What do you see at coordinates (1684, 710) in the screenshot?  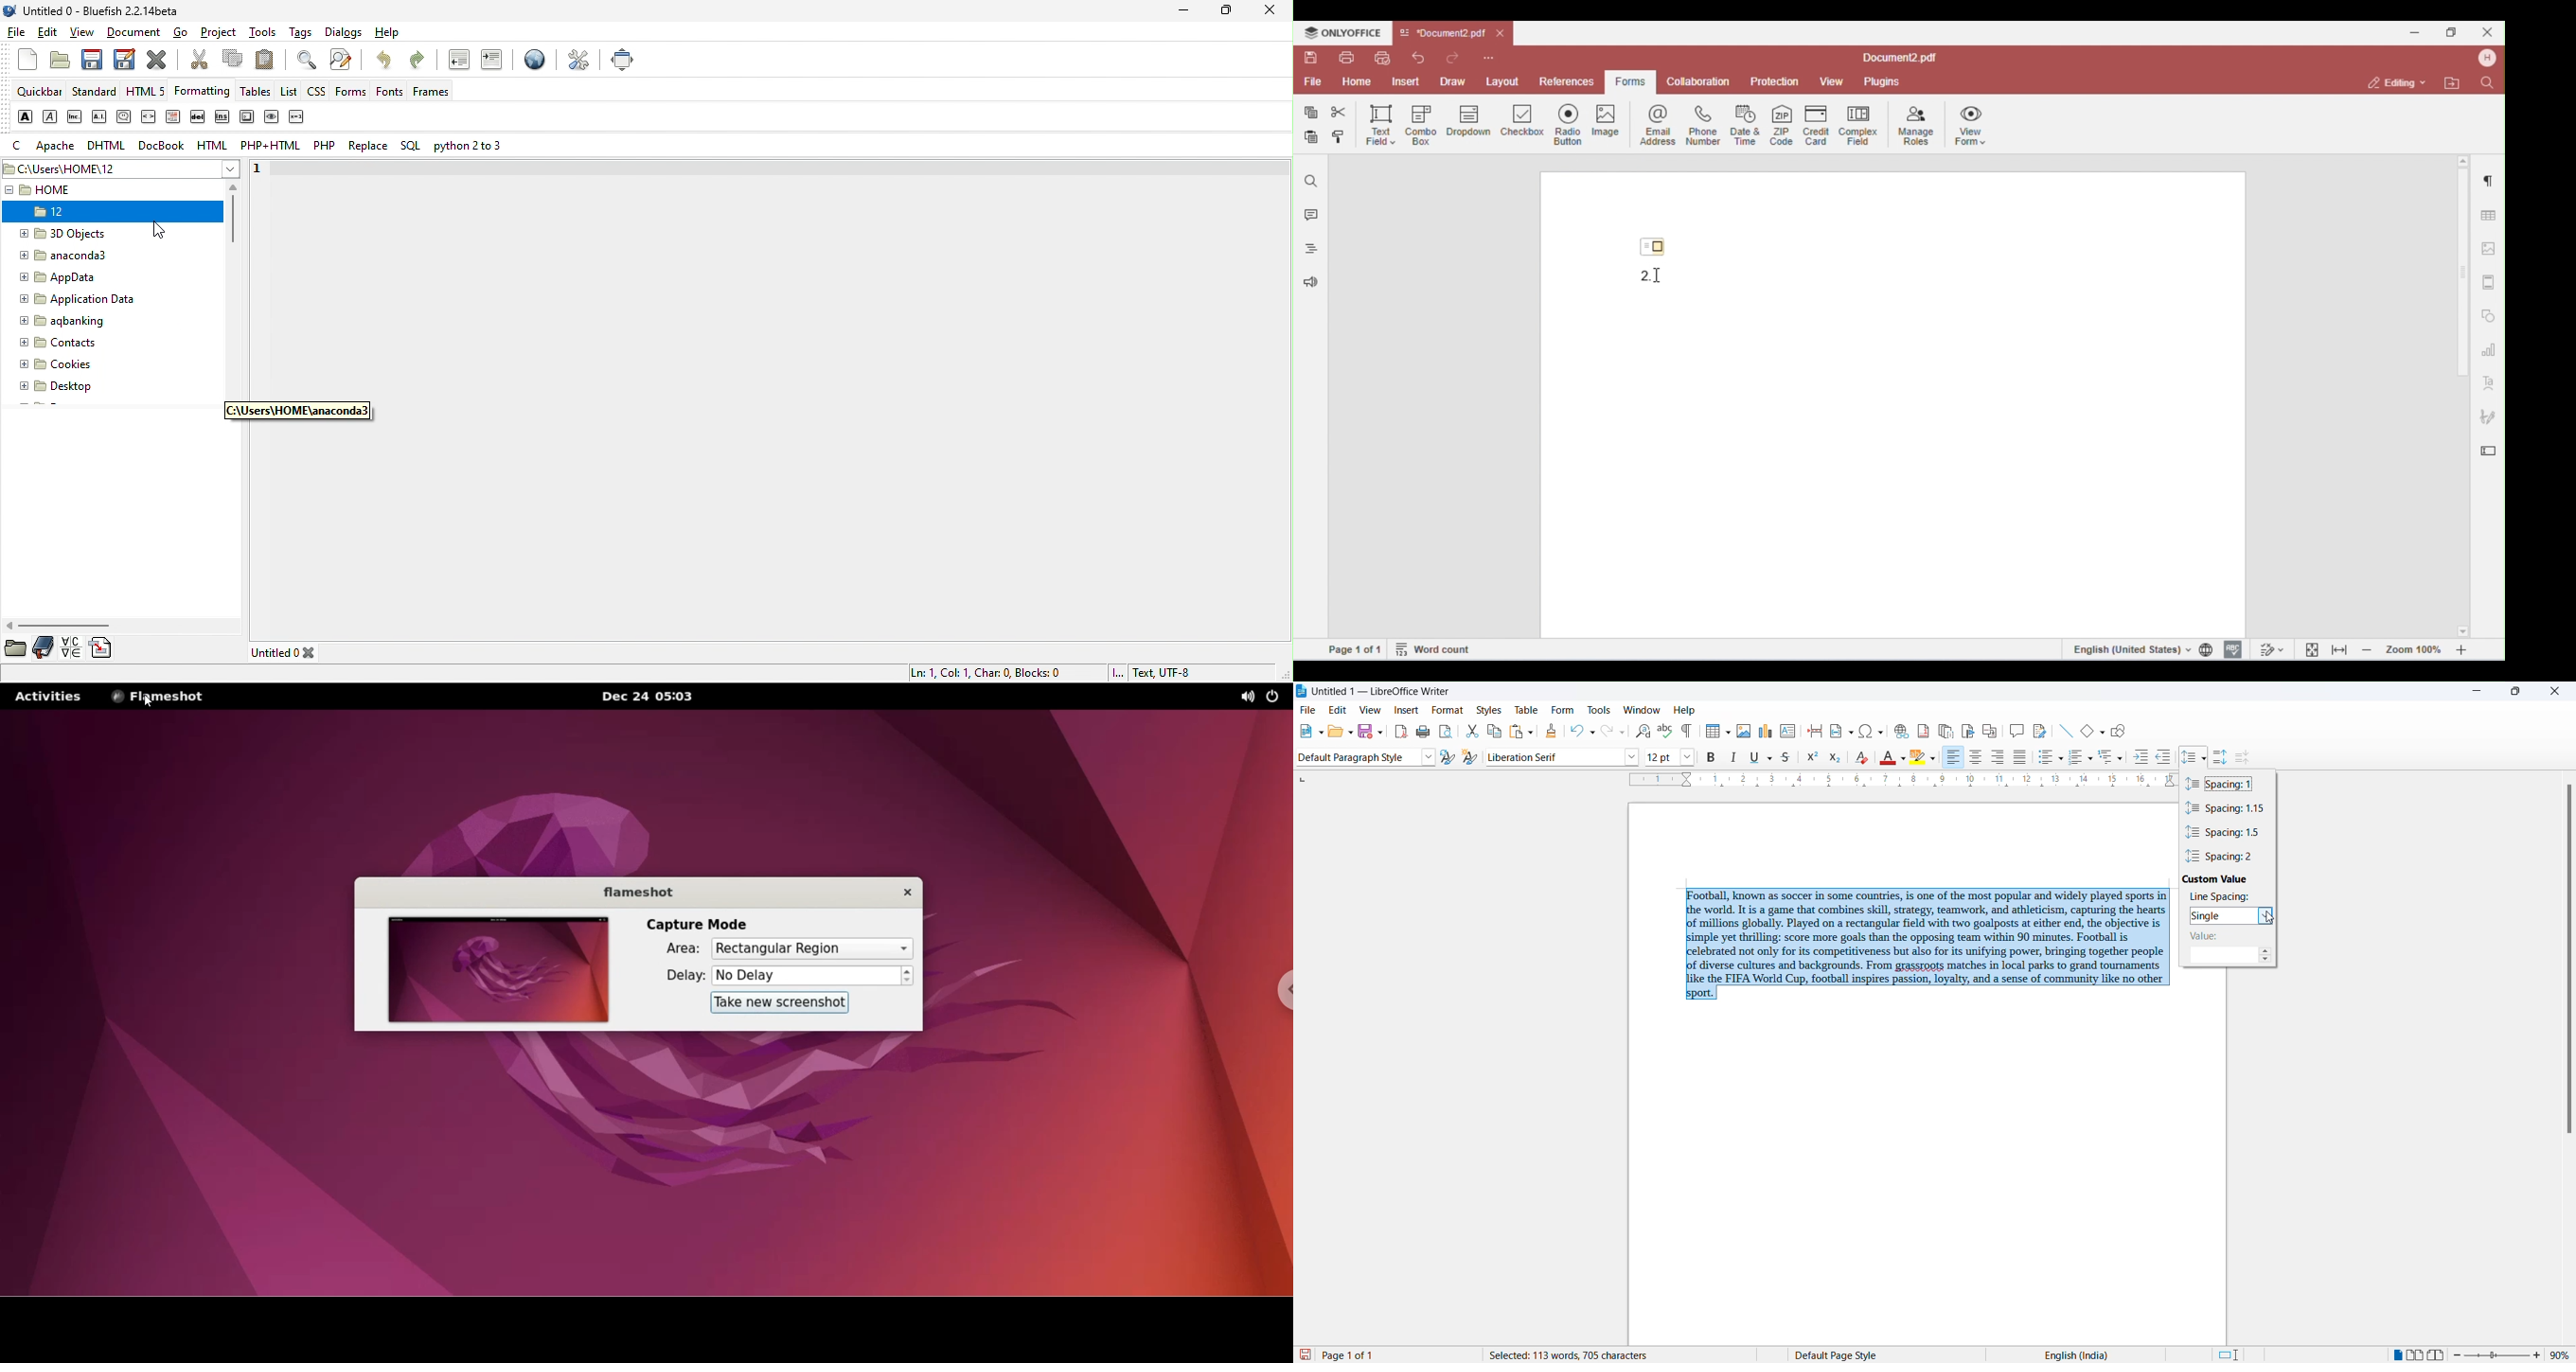 I see `help` at bounding box center [1684, 710].